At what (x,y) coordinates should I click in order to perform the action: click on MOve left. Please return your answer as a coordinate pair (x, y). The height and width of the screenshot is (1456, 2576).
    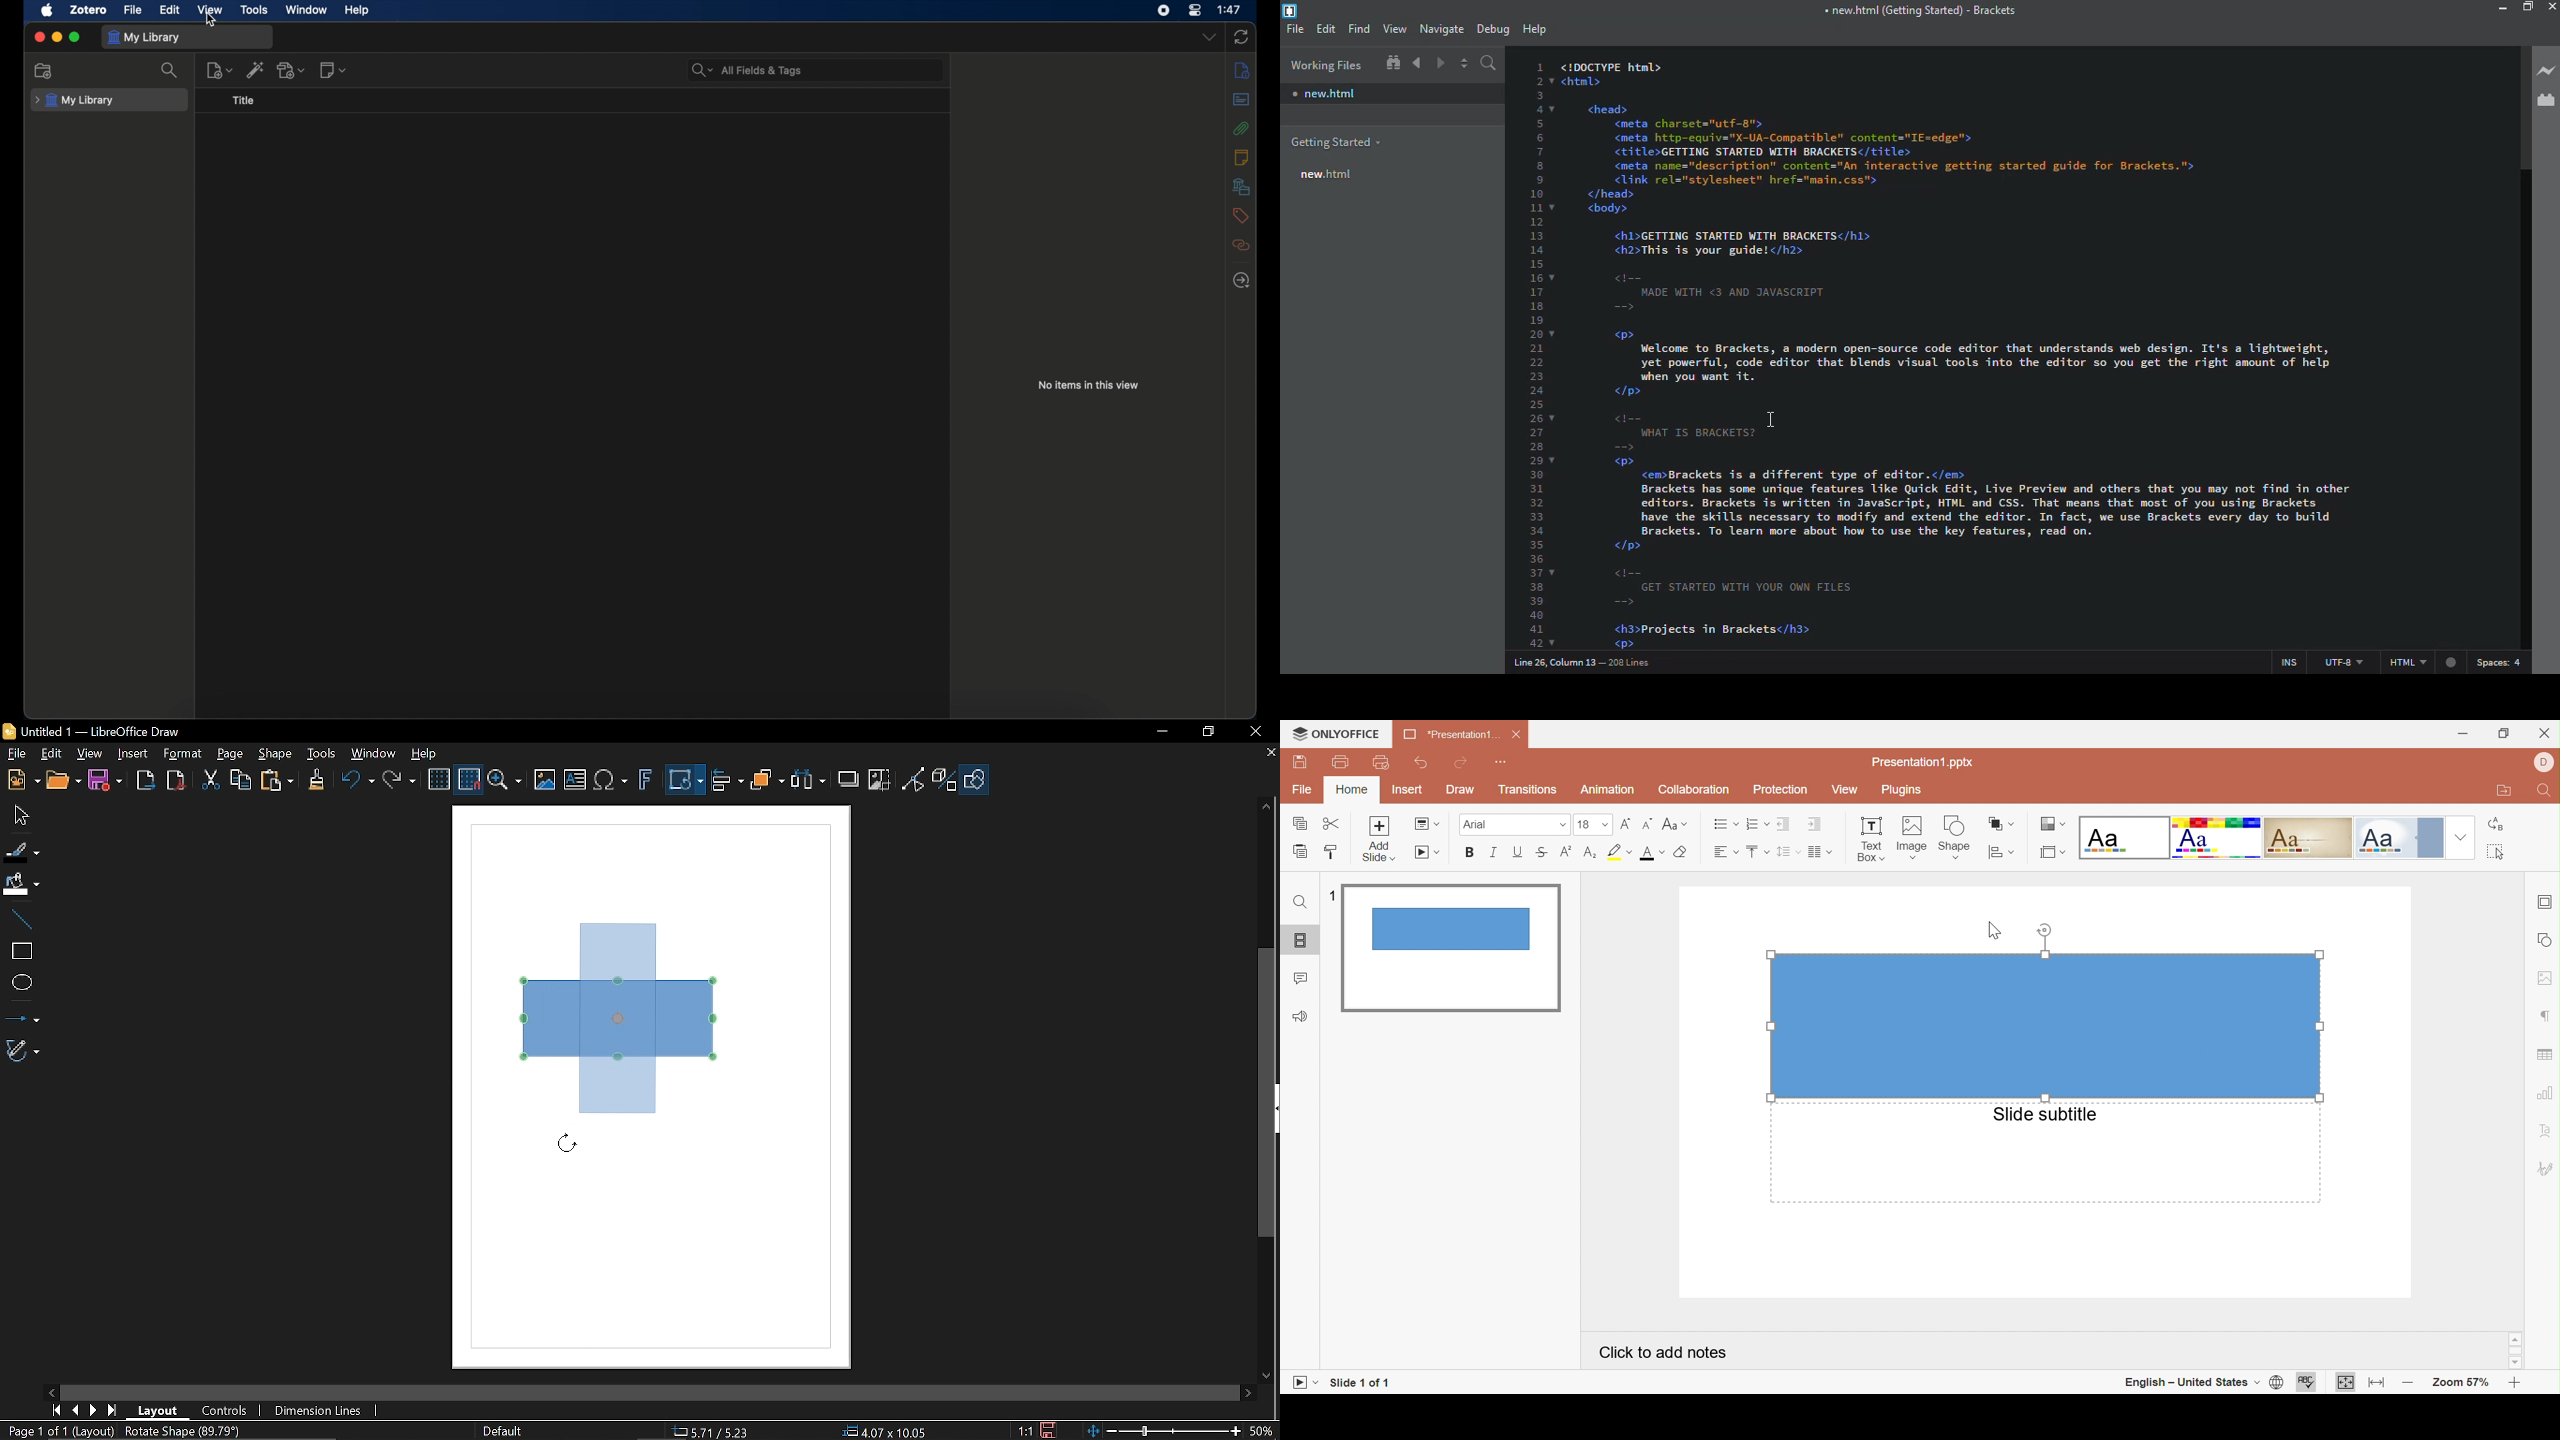
    Looking at the image, I should click on (52, 1391).